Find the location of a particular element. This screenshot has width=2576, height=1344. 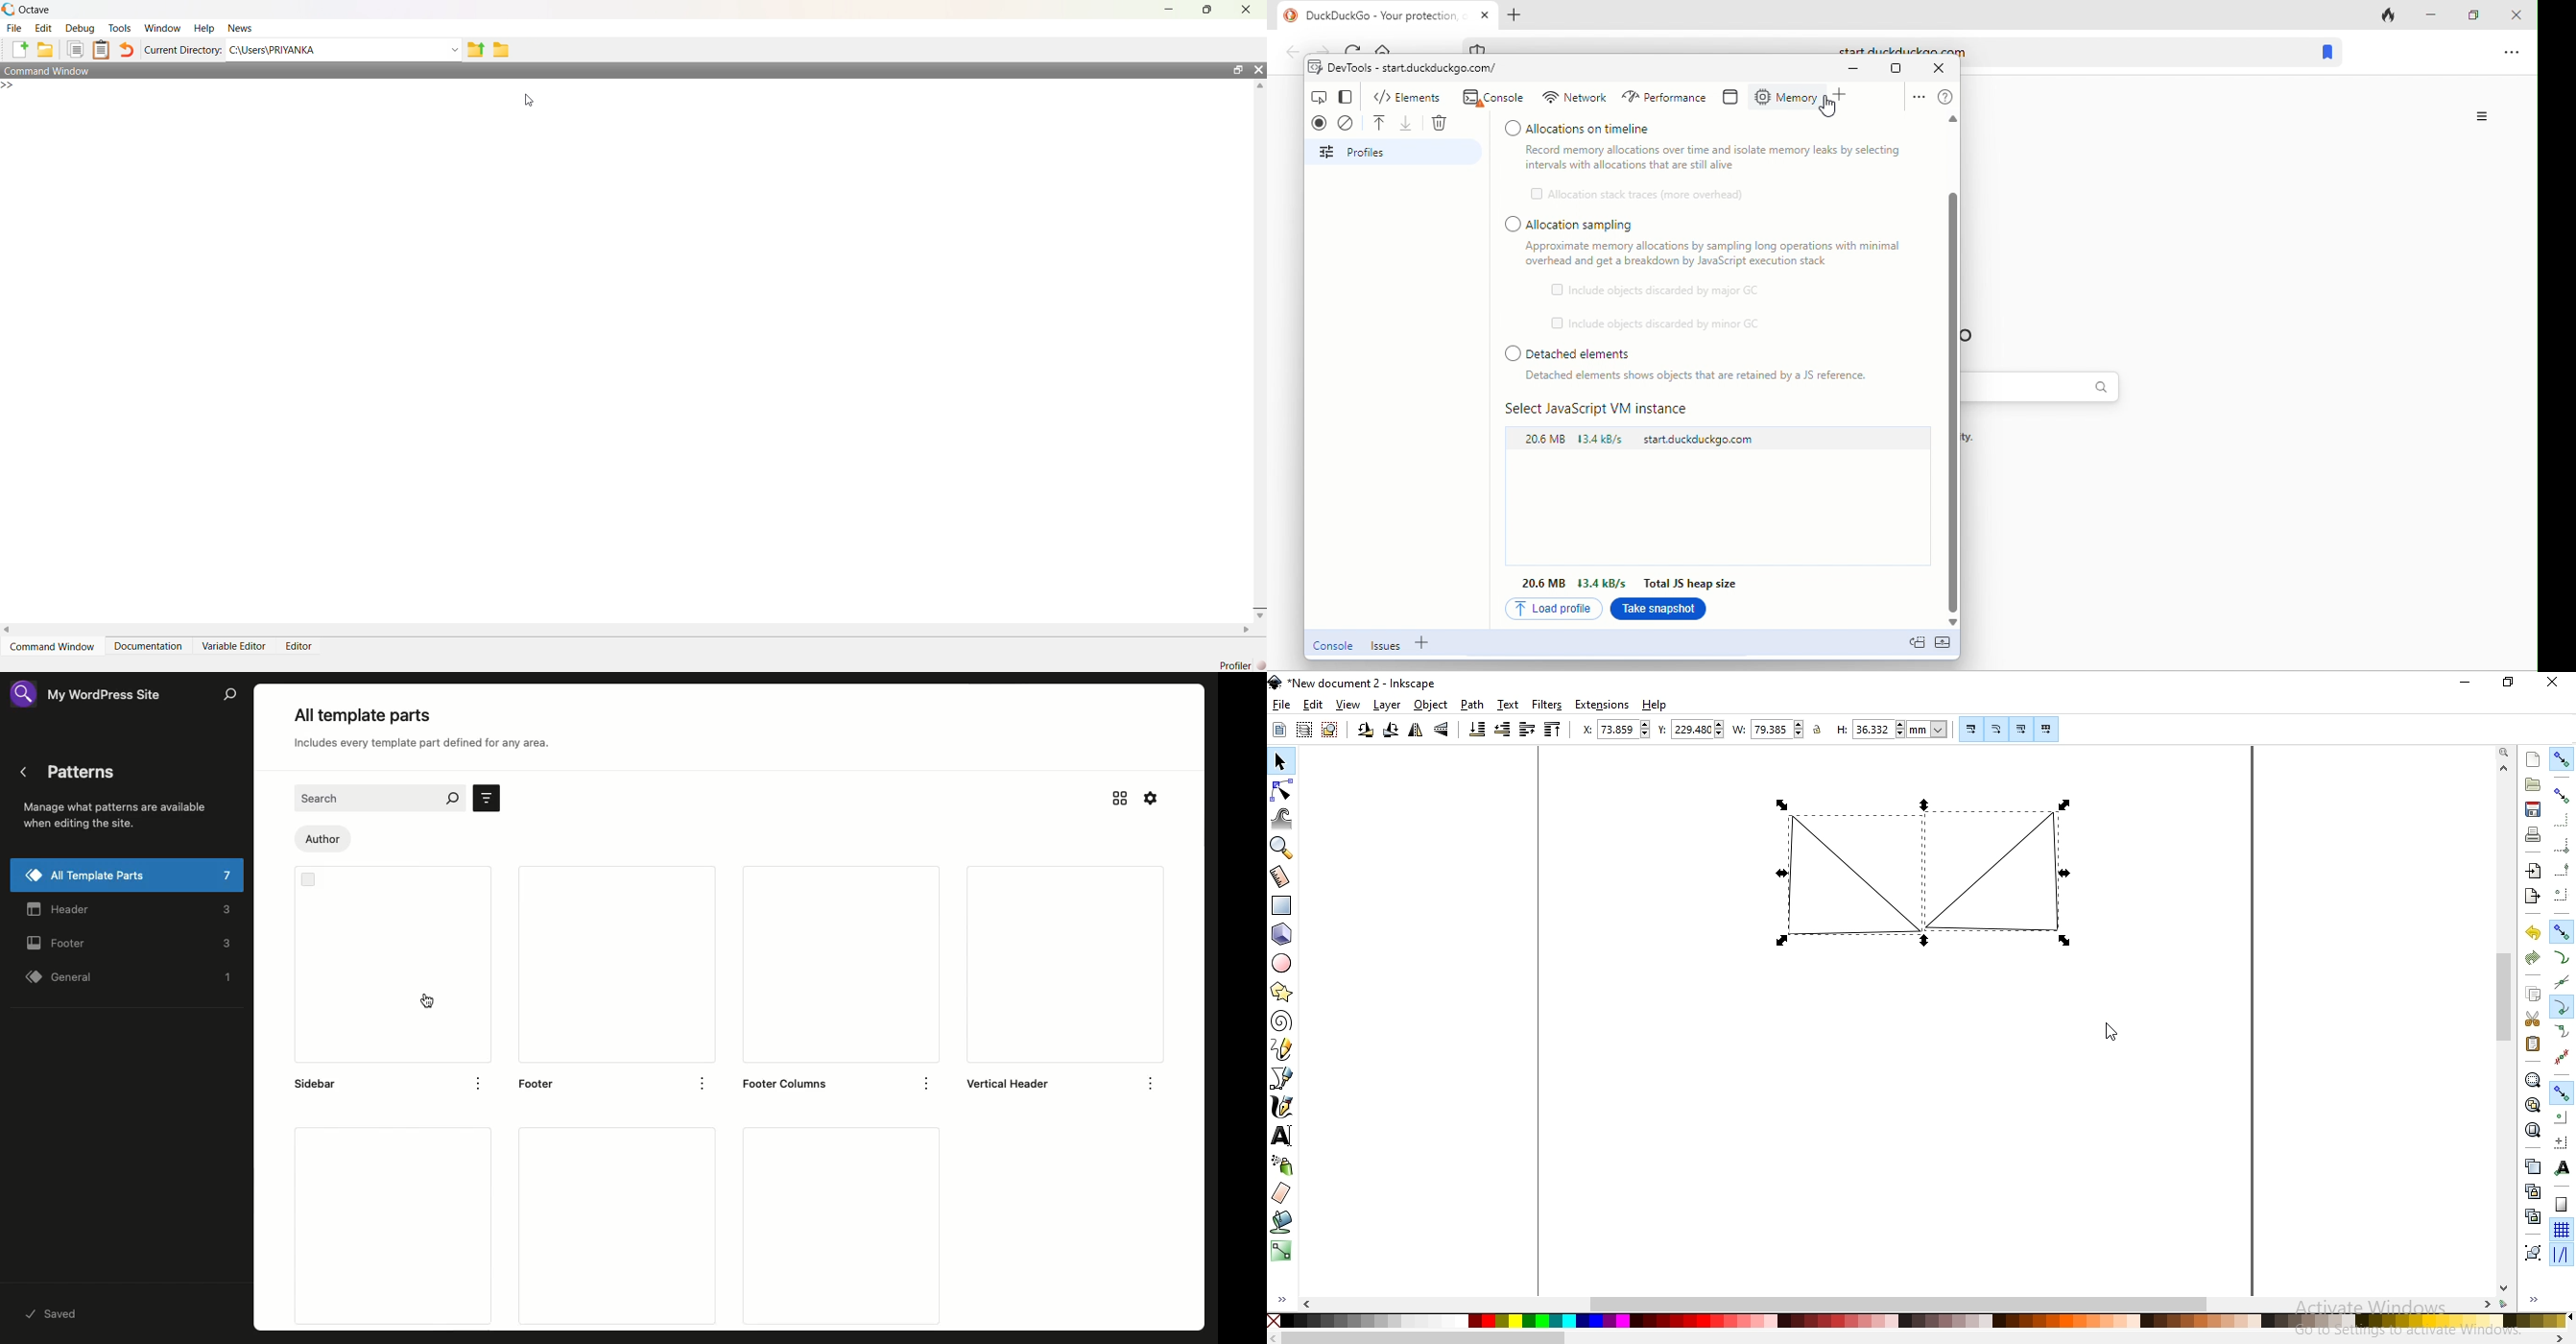

extensions is located at coordinates (1603, 706).